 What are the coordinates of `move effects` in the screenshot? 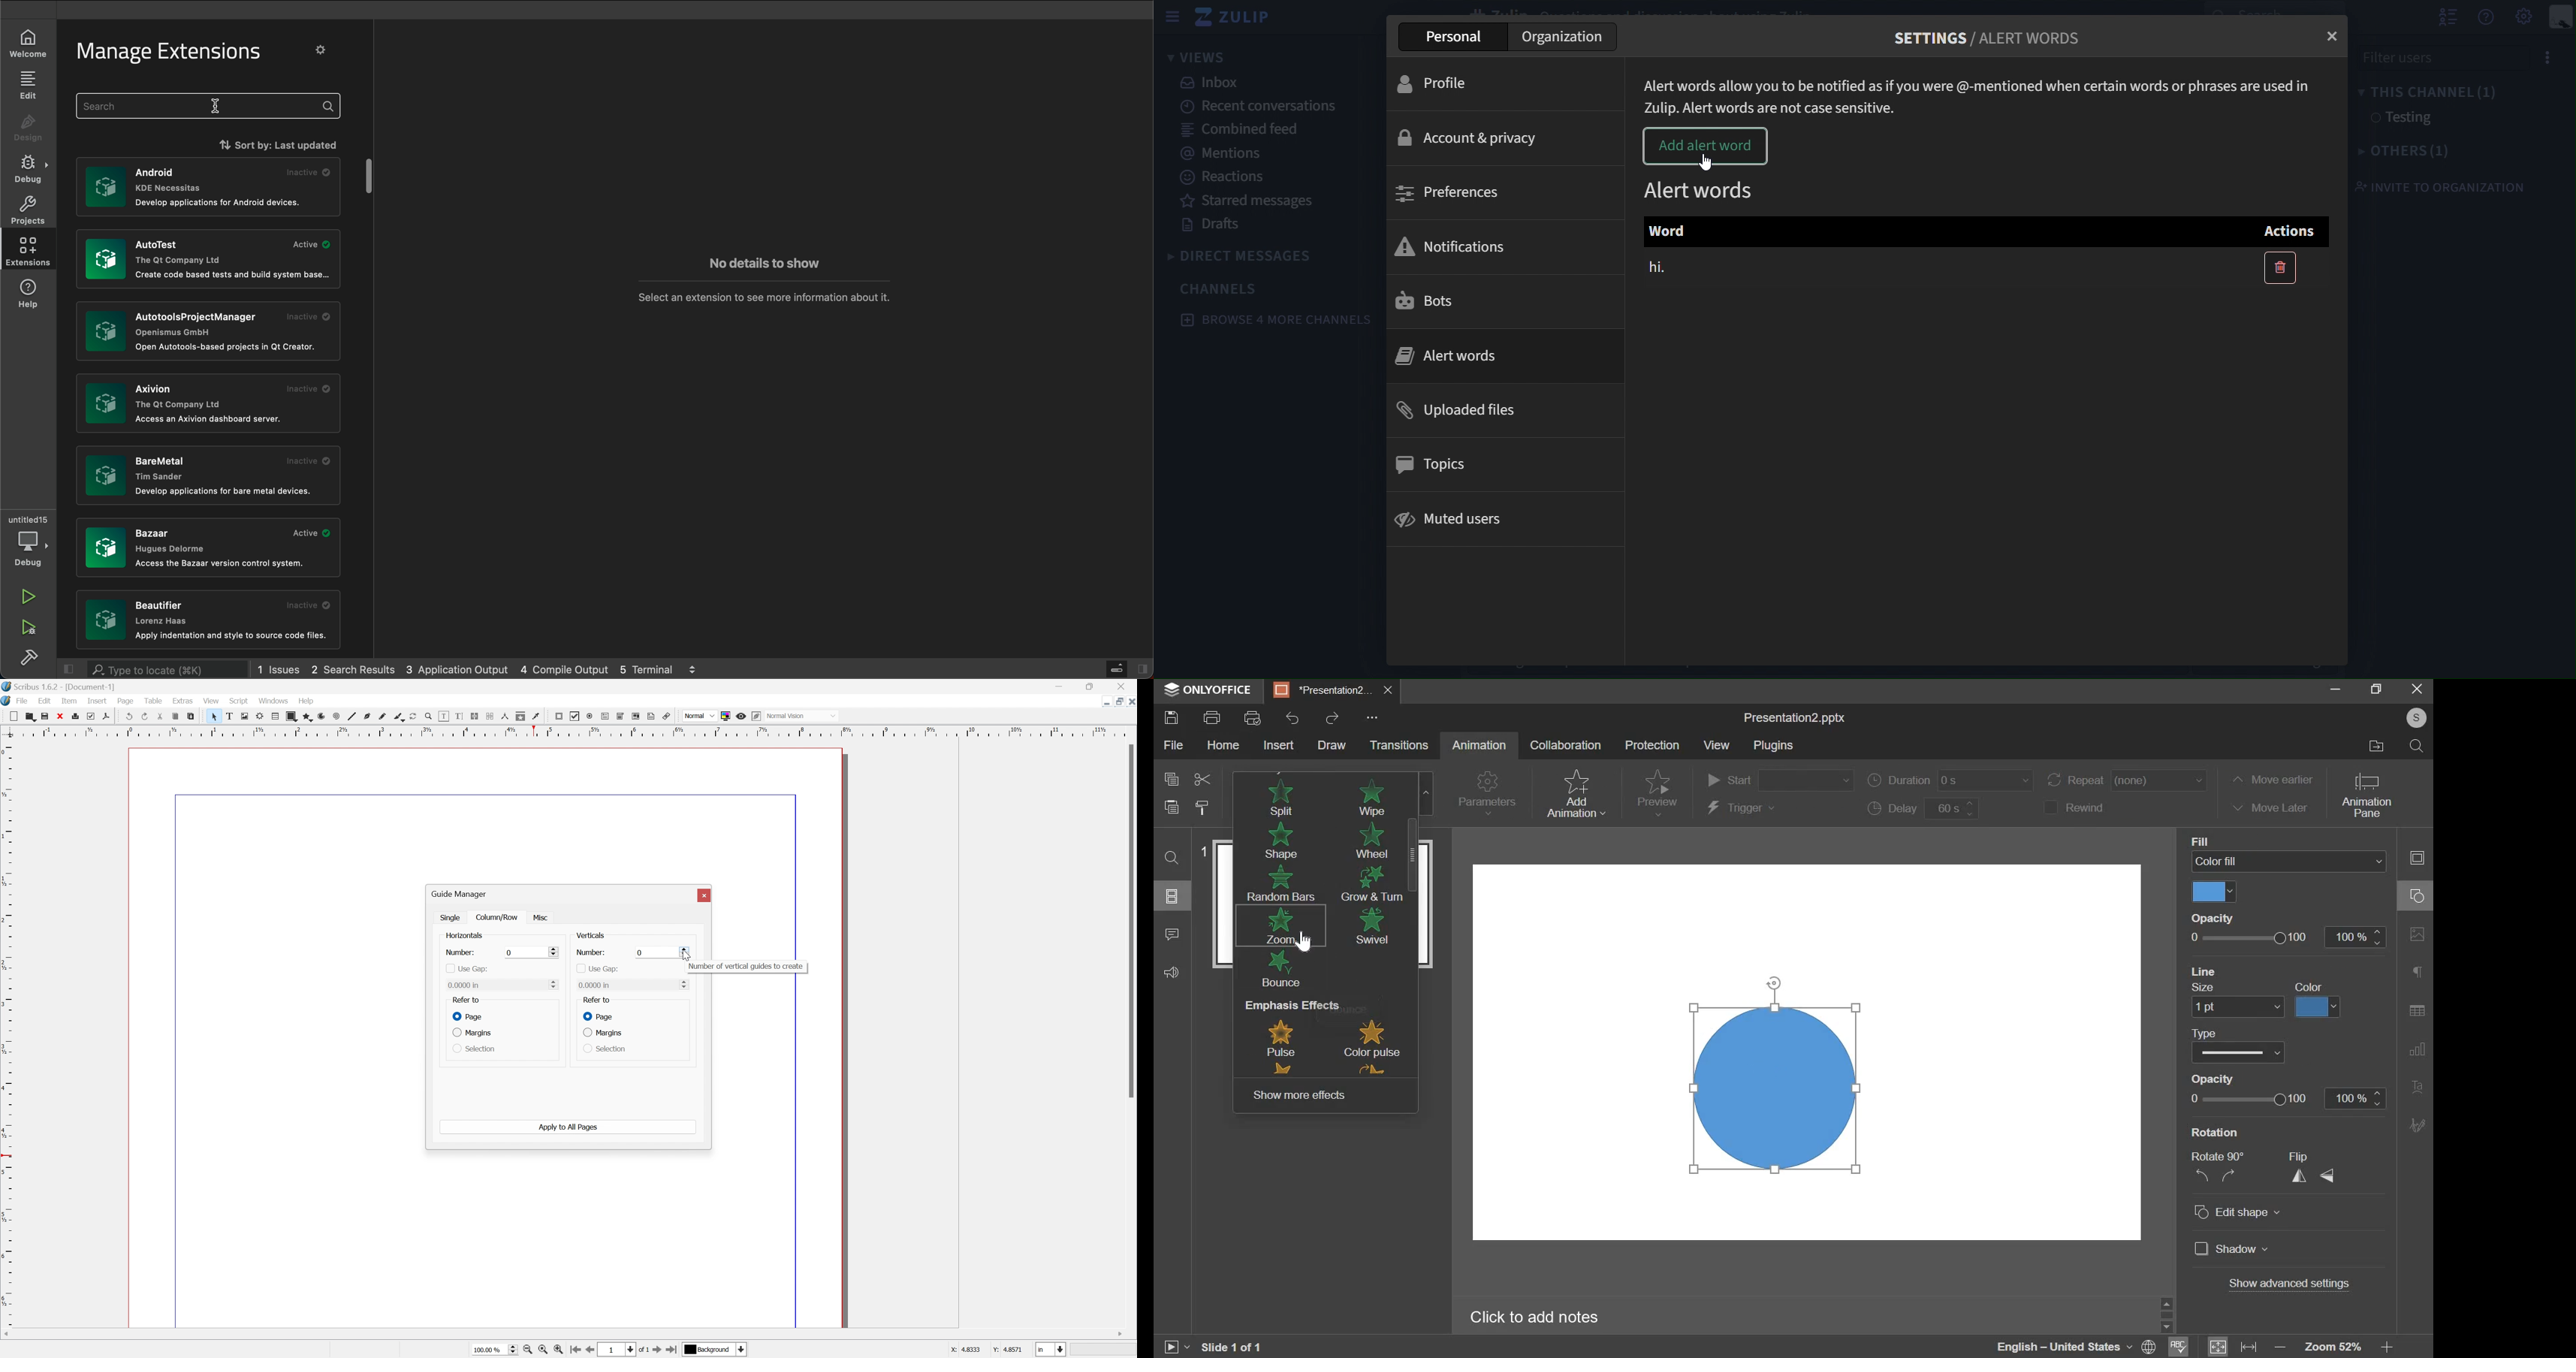 It's located at (1300, 1095).